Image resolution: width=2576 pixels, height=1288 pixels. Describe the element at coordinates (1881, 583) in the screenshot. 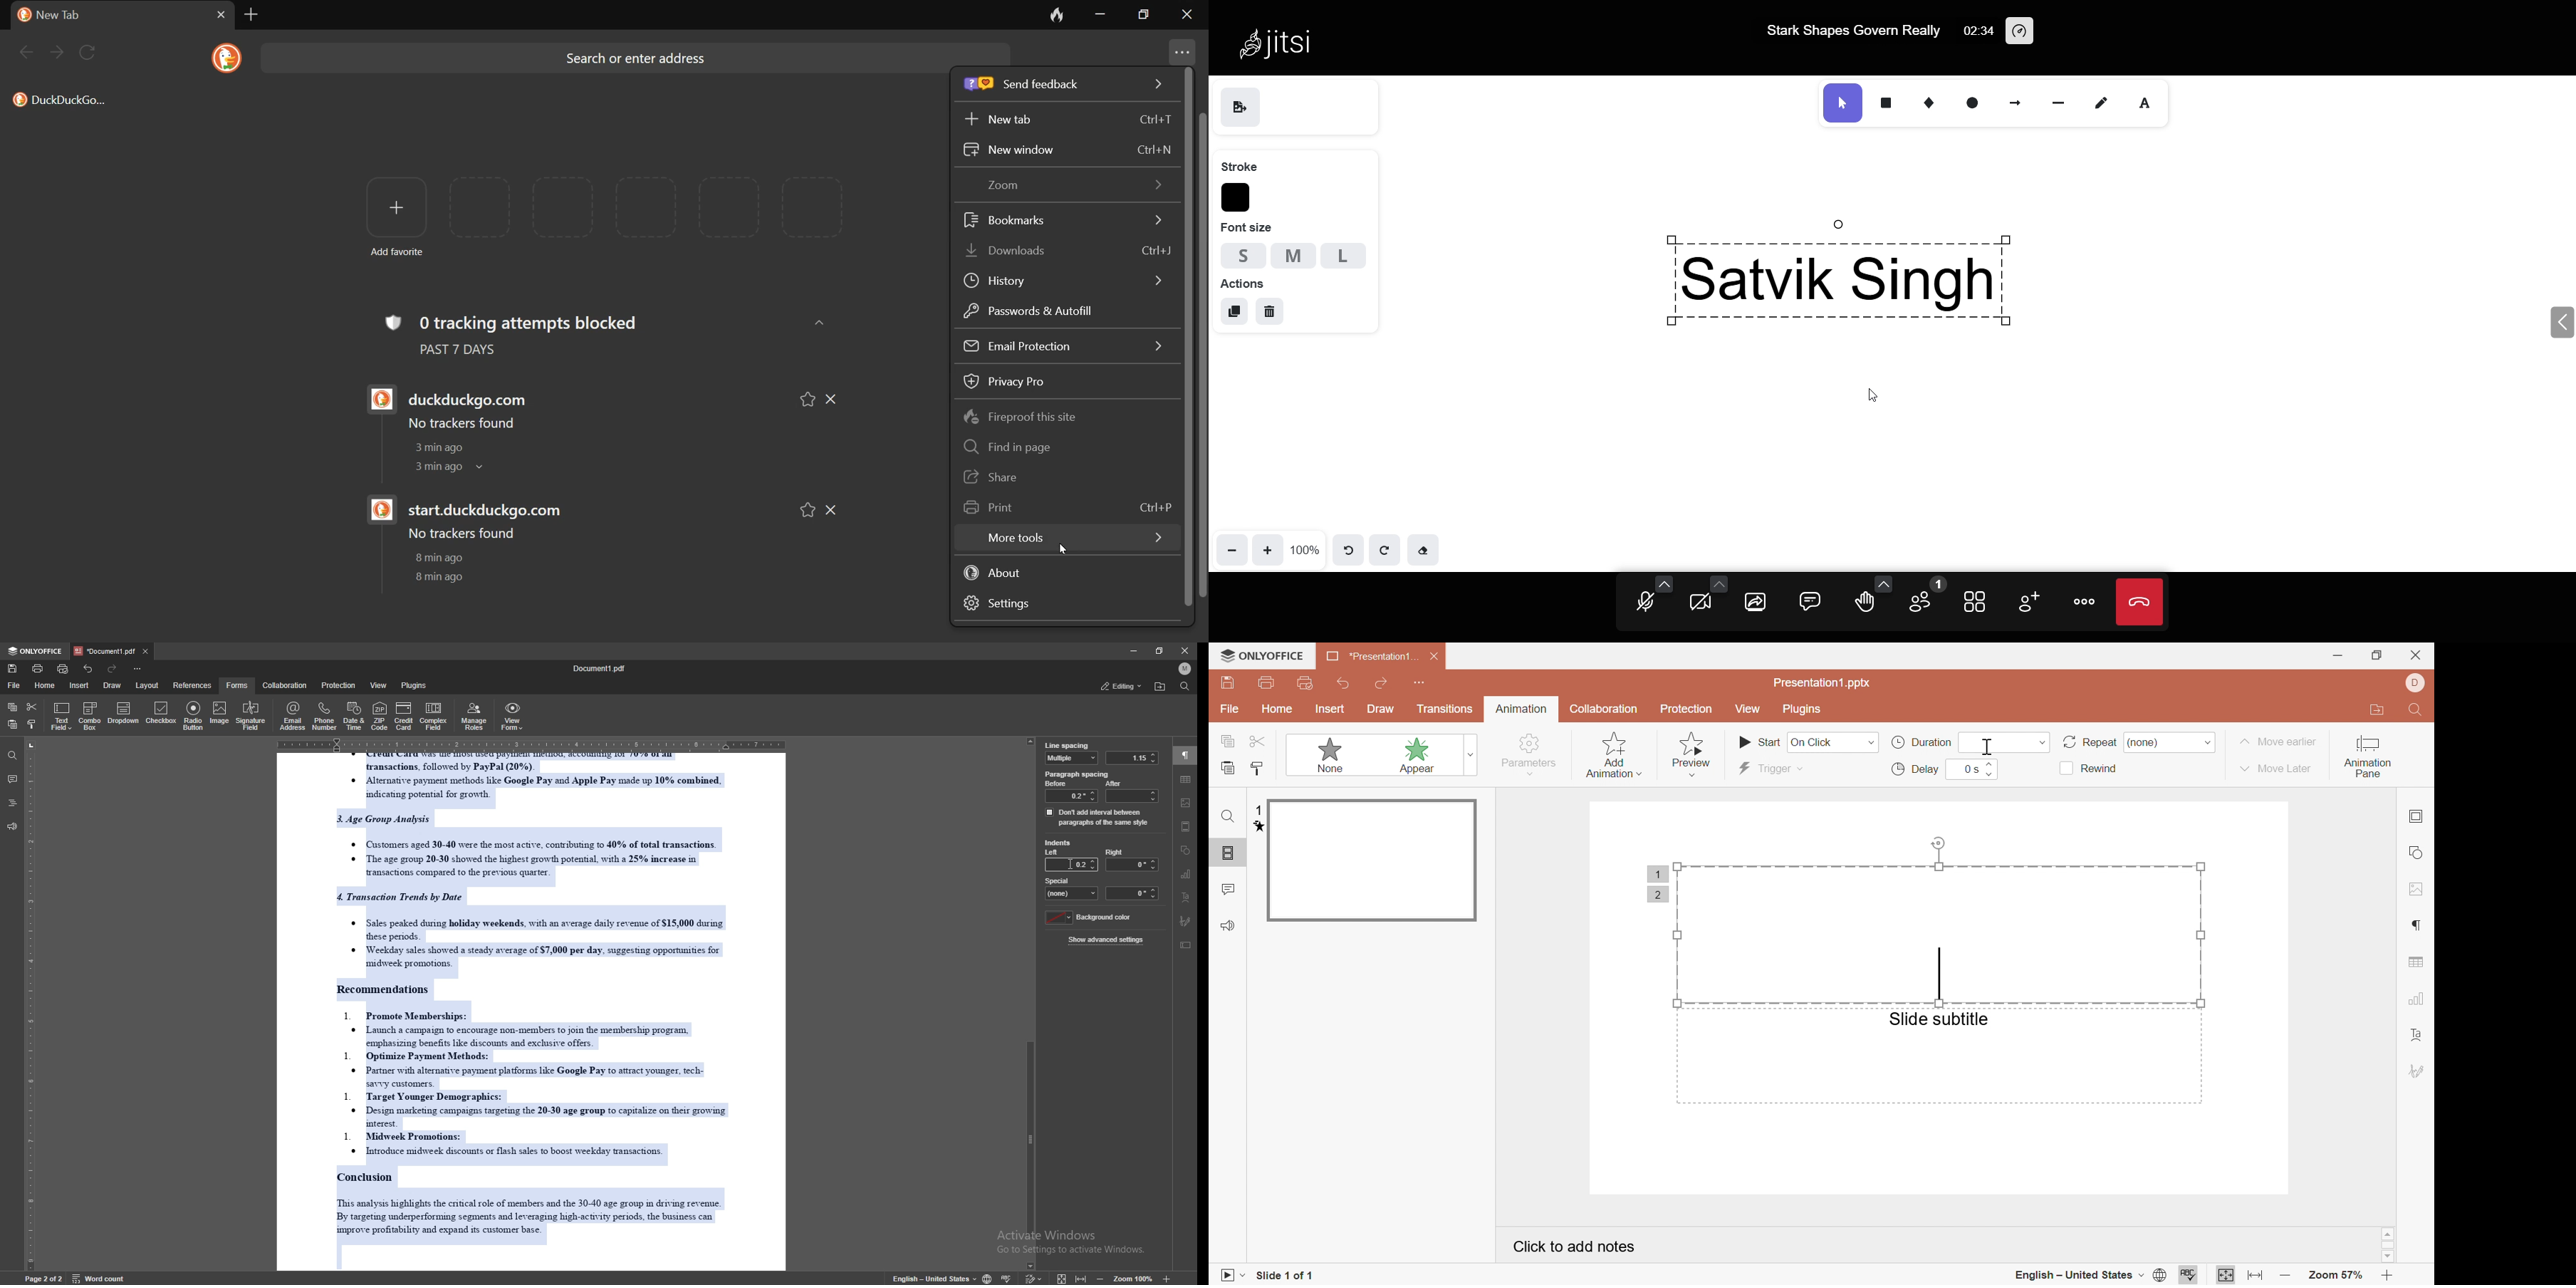

I see `more emoji` at that location.